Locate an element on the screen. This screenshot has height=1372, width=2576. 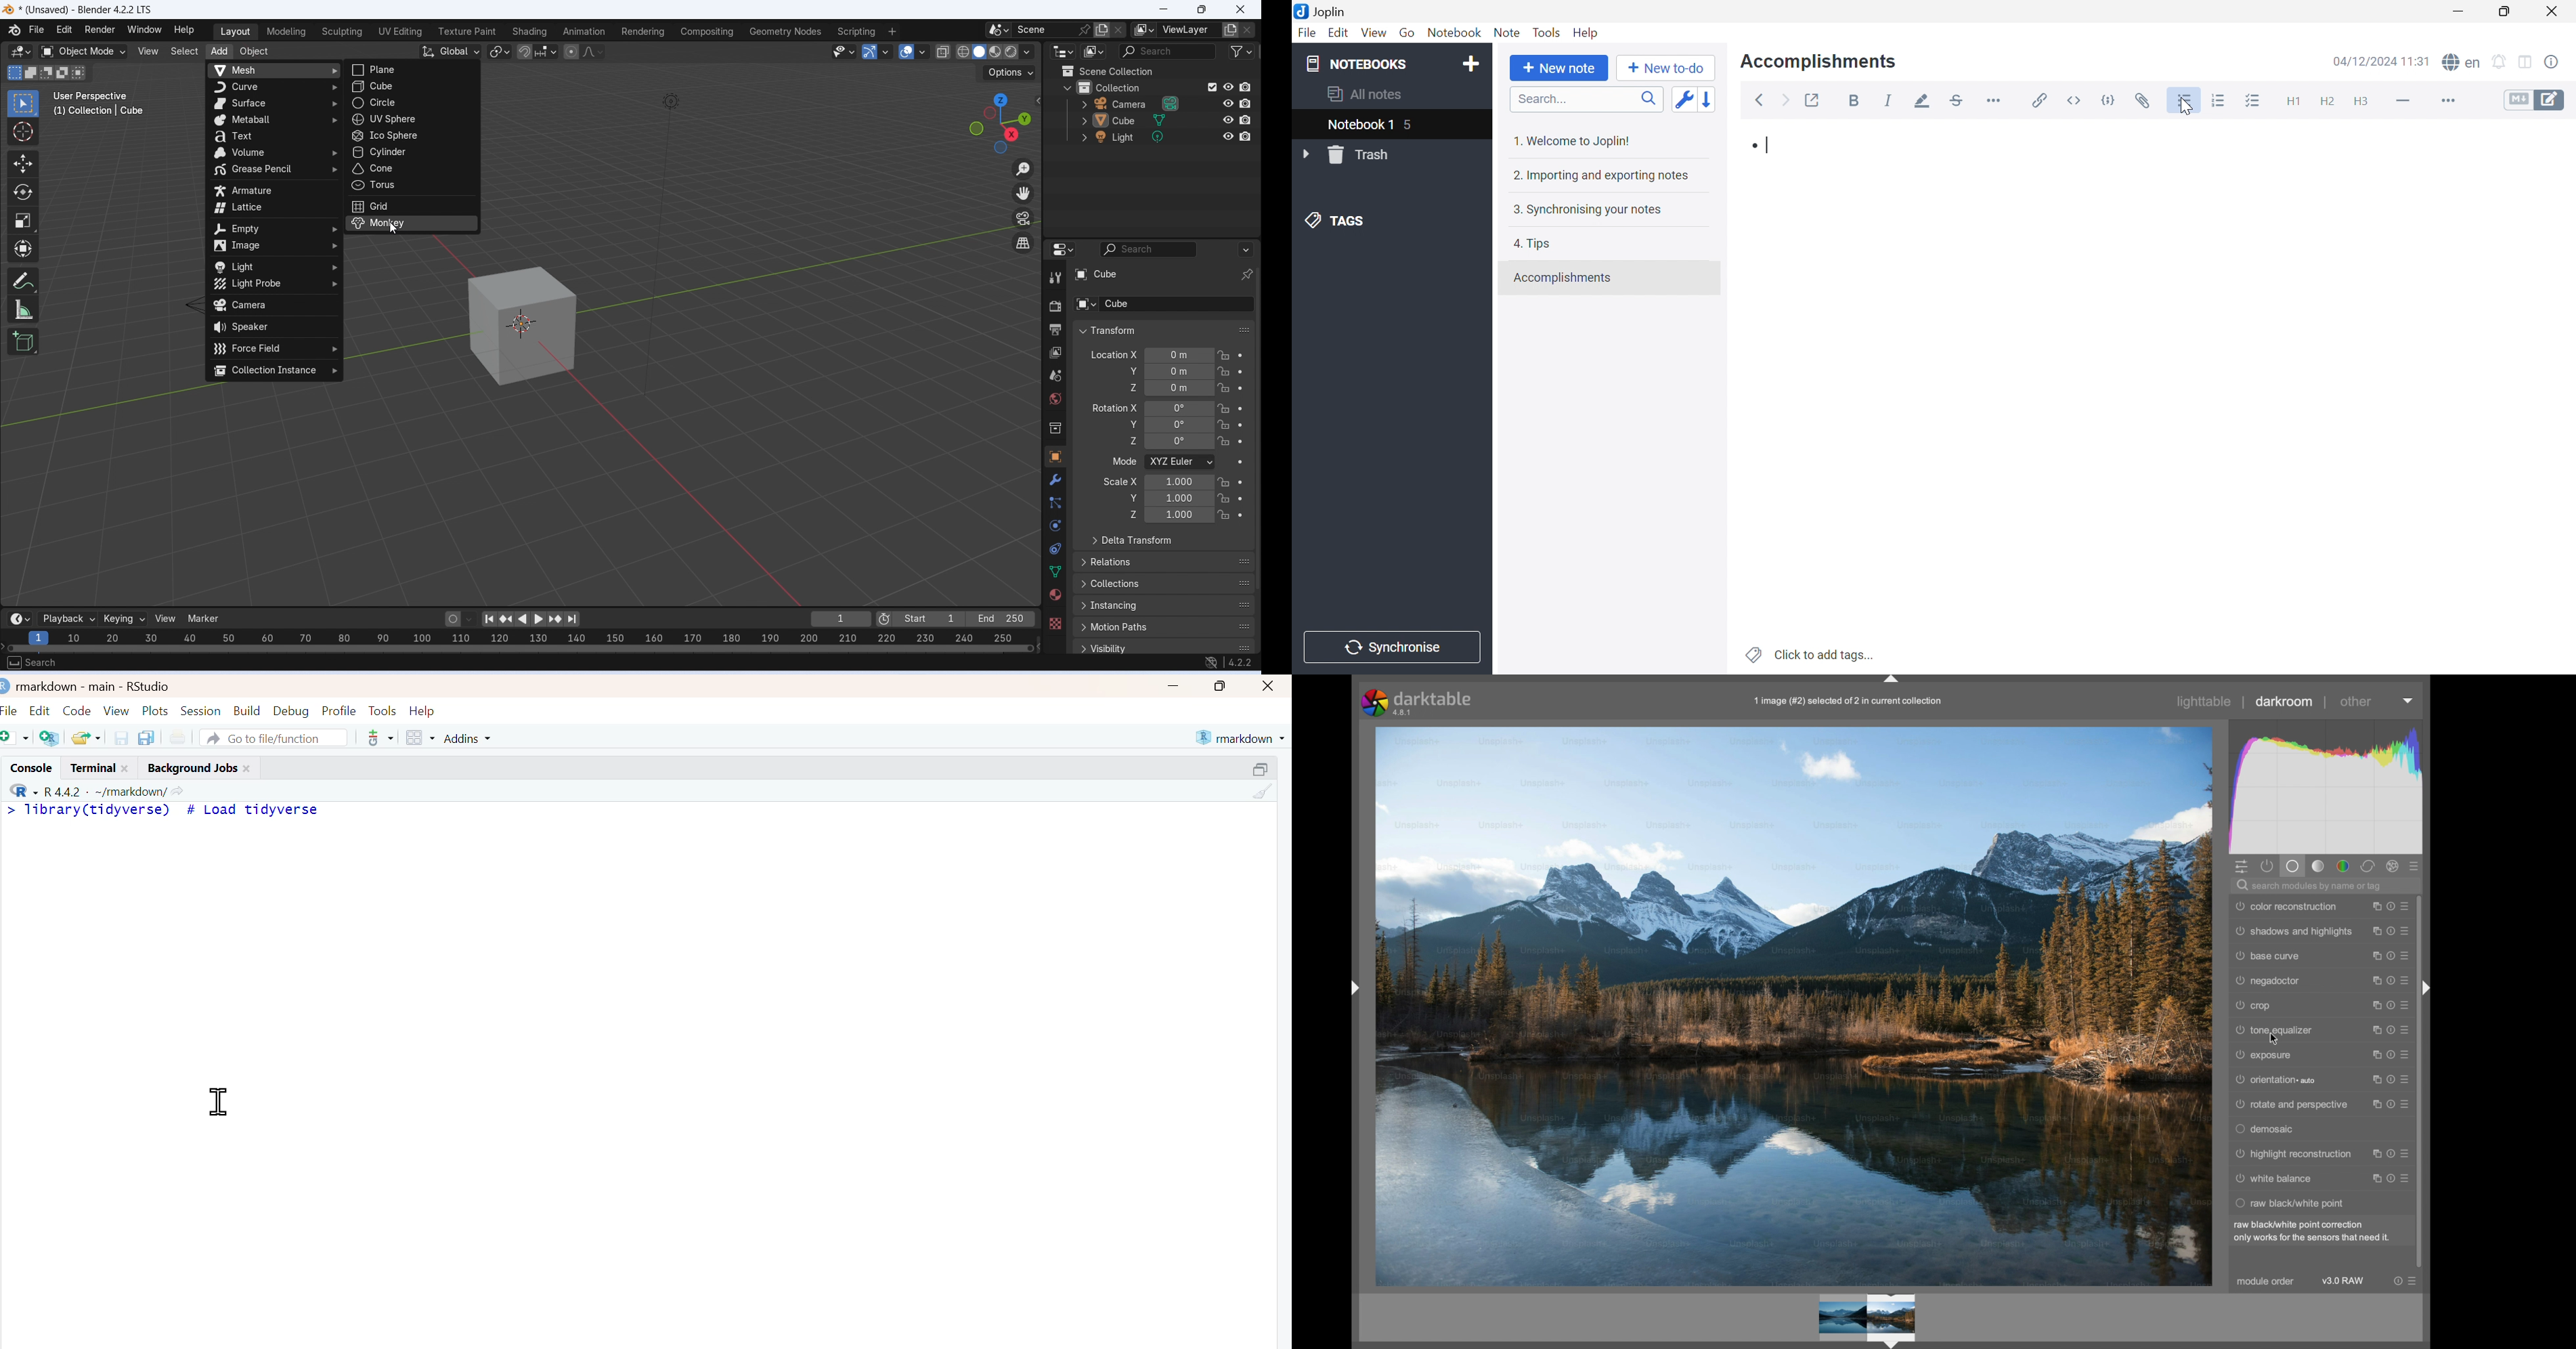
search modules by name or tag is located at coordinates (2311, 887).